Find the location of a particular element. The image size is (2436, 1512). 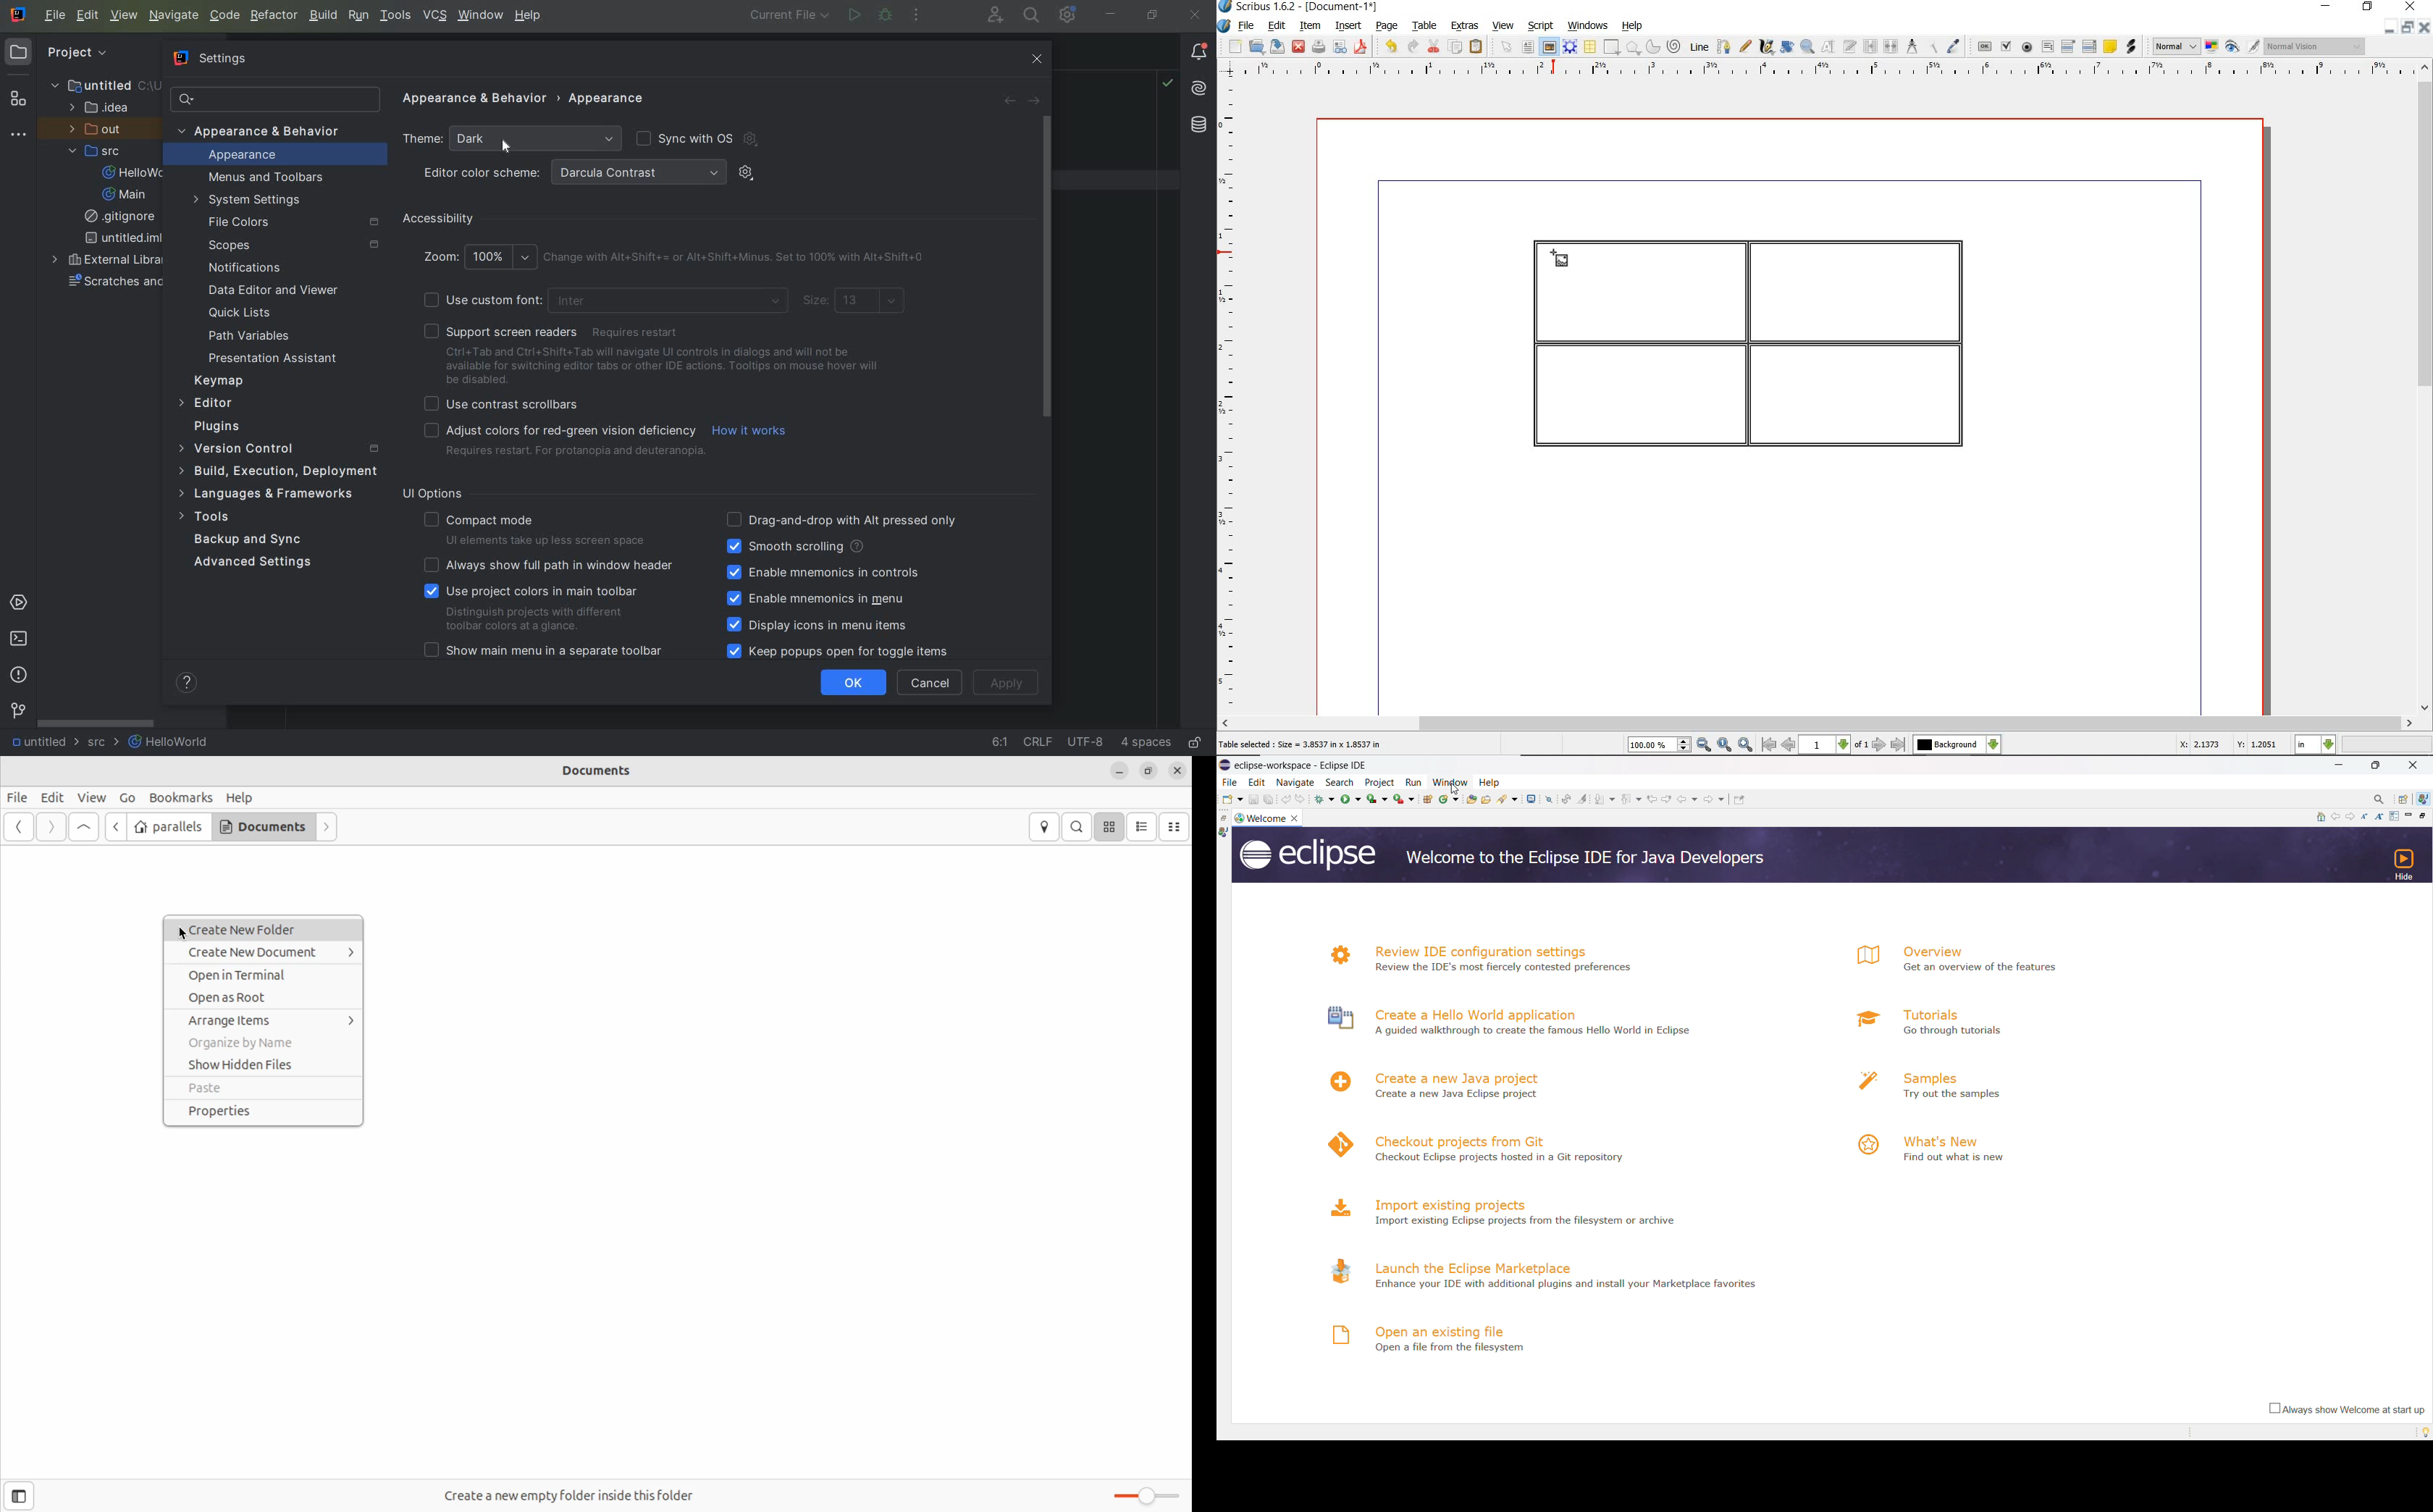

edit or read only mode is located at coordinates (1198, 740).